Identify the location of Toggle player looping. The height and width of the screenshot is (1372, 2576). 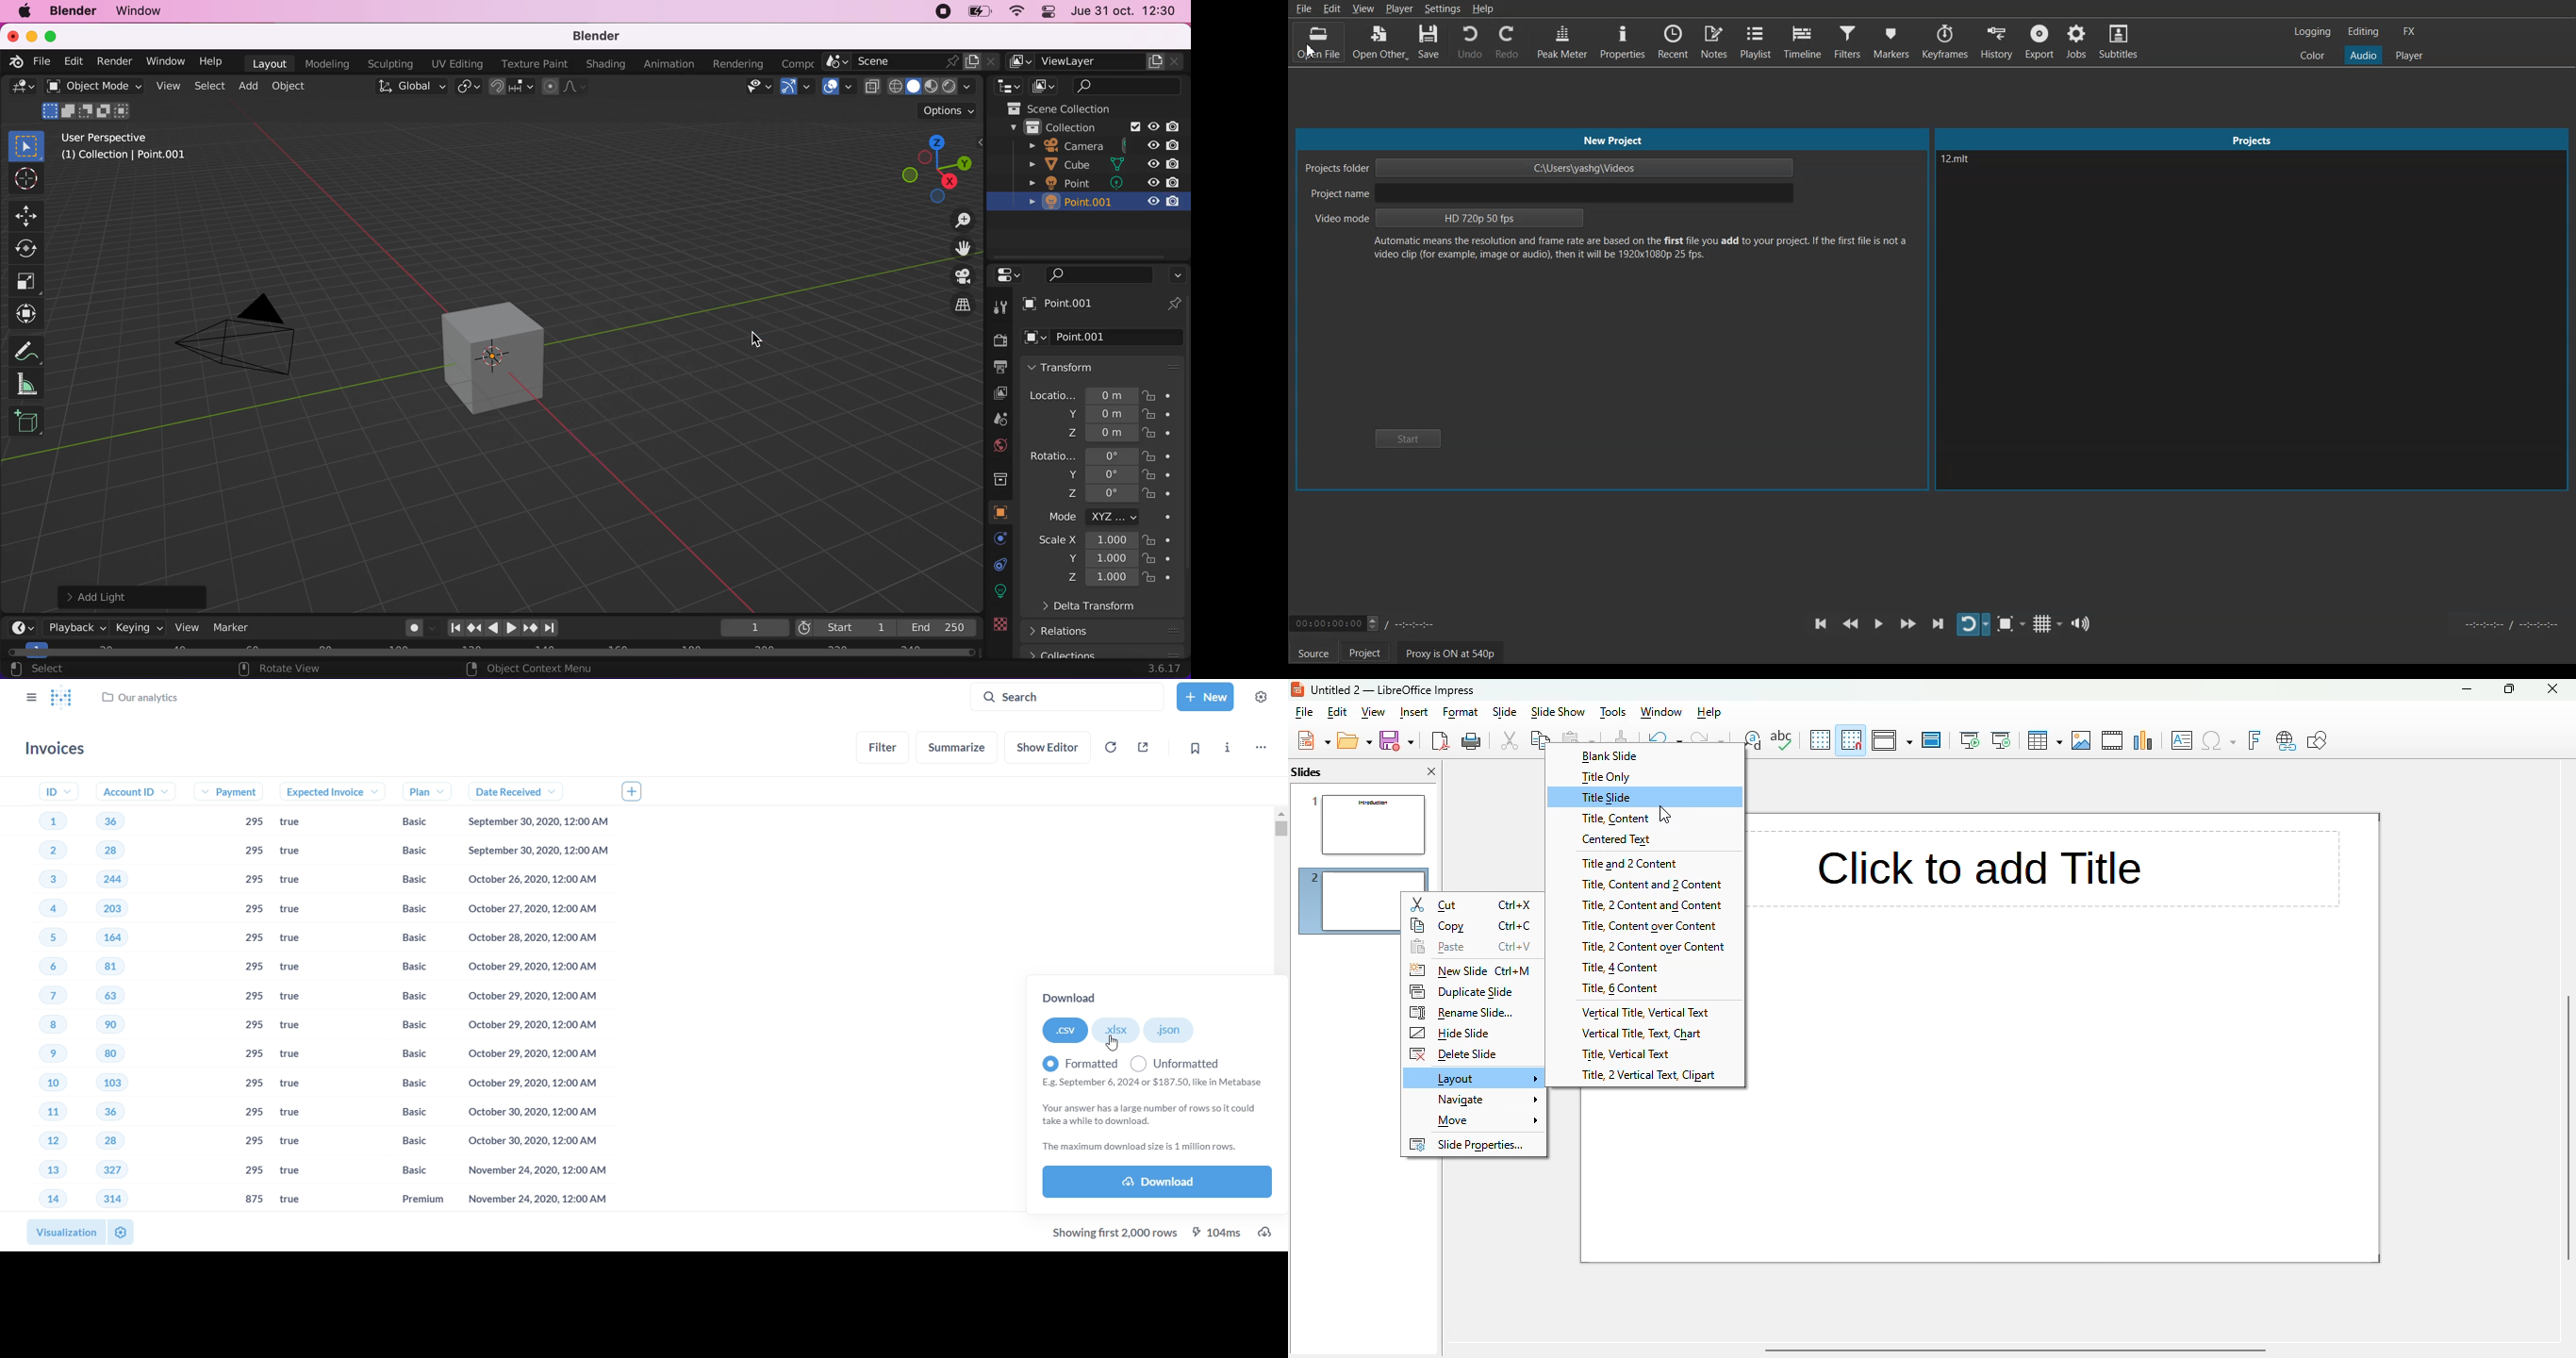
(1974, 625).